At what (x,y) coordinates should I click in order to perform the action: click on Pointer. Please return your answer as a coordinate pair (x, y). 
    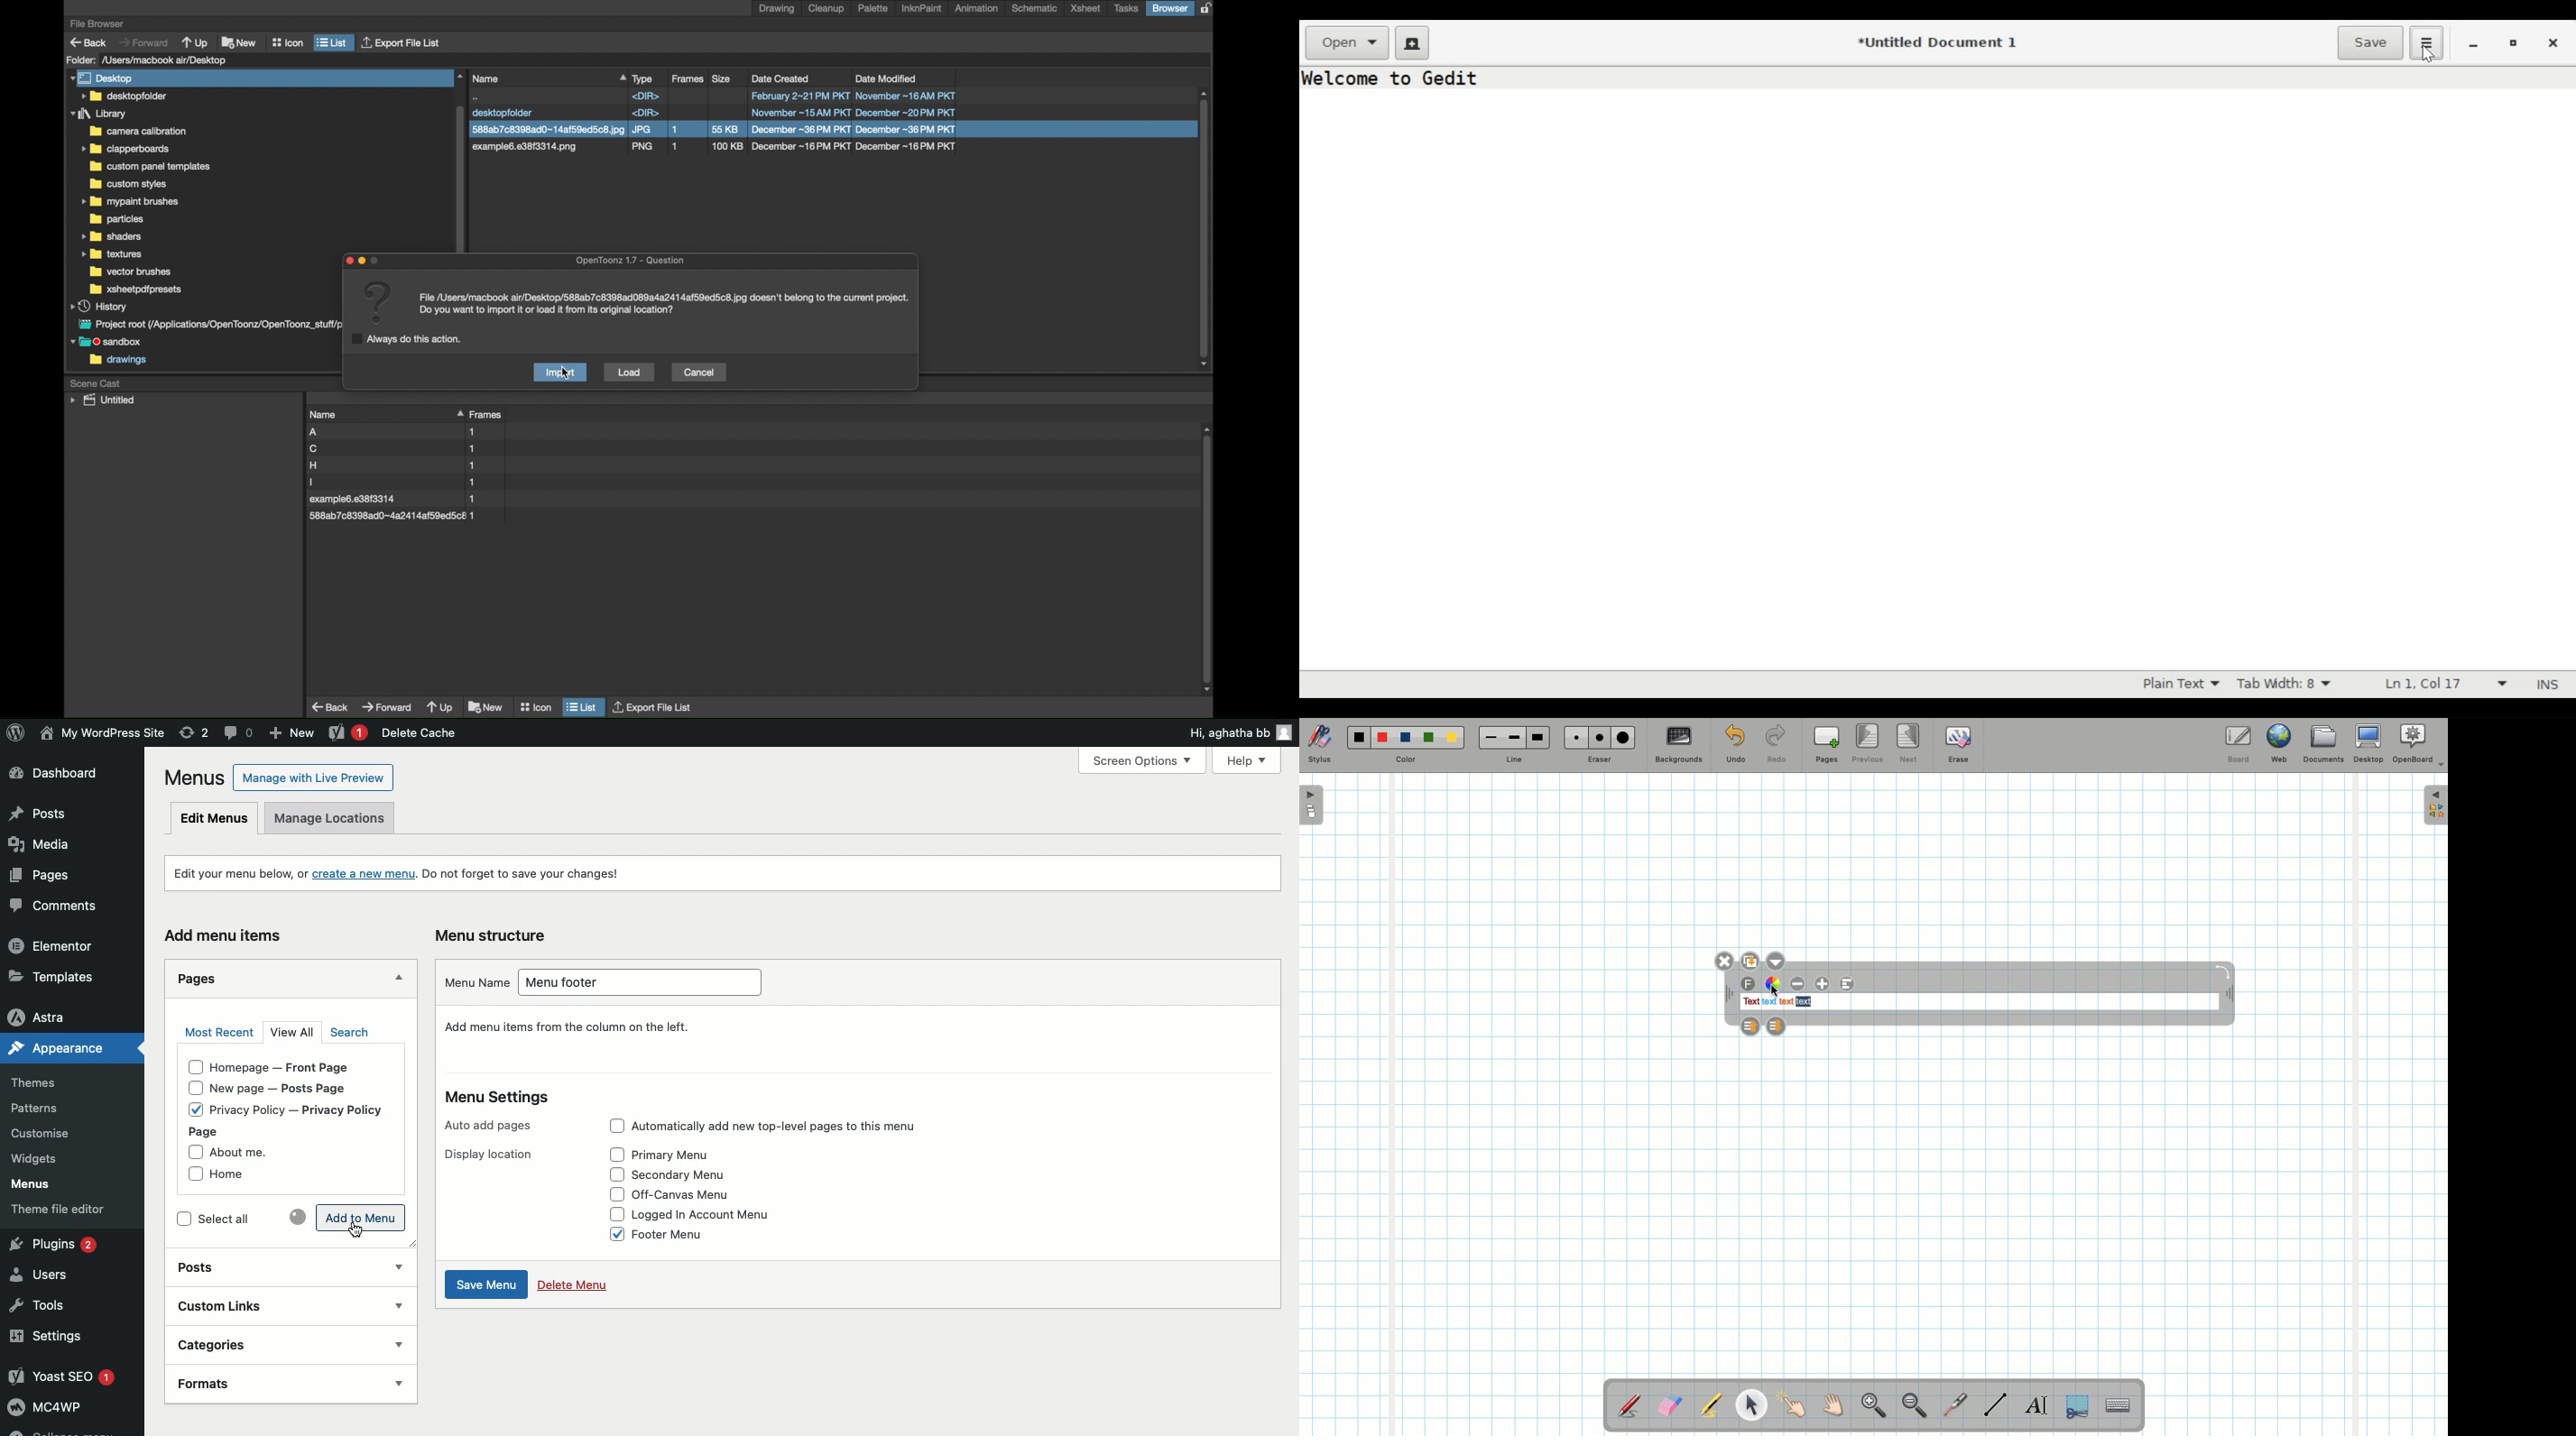
    Looking at the image, I should click on (1792, 1405).